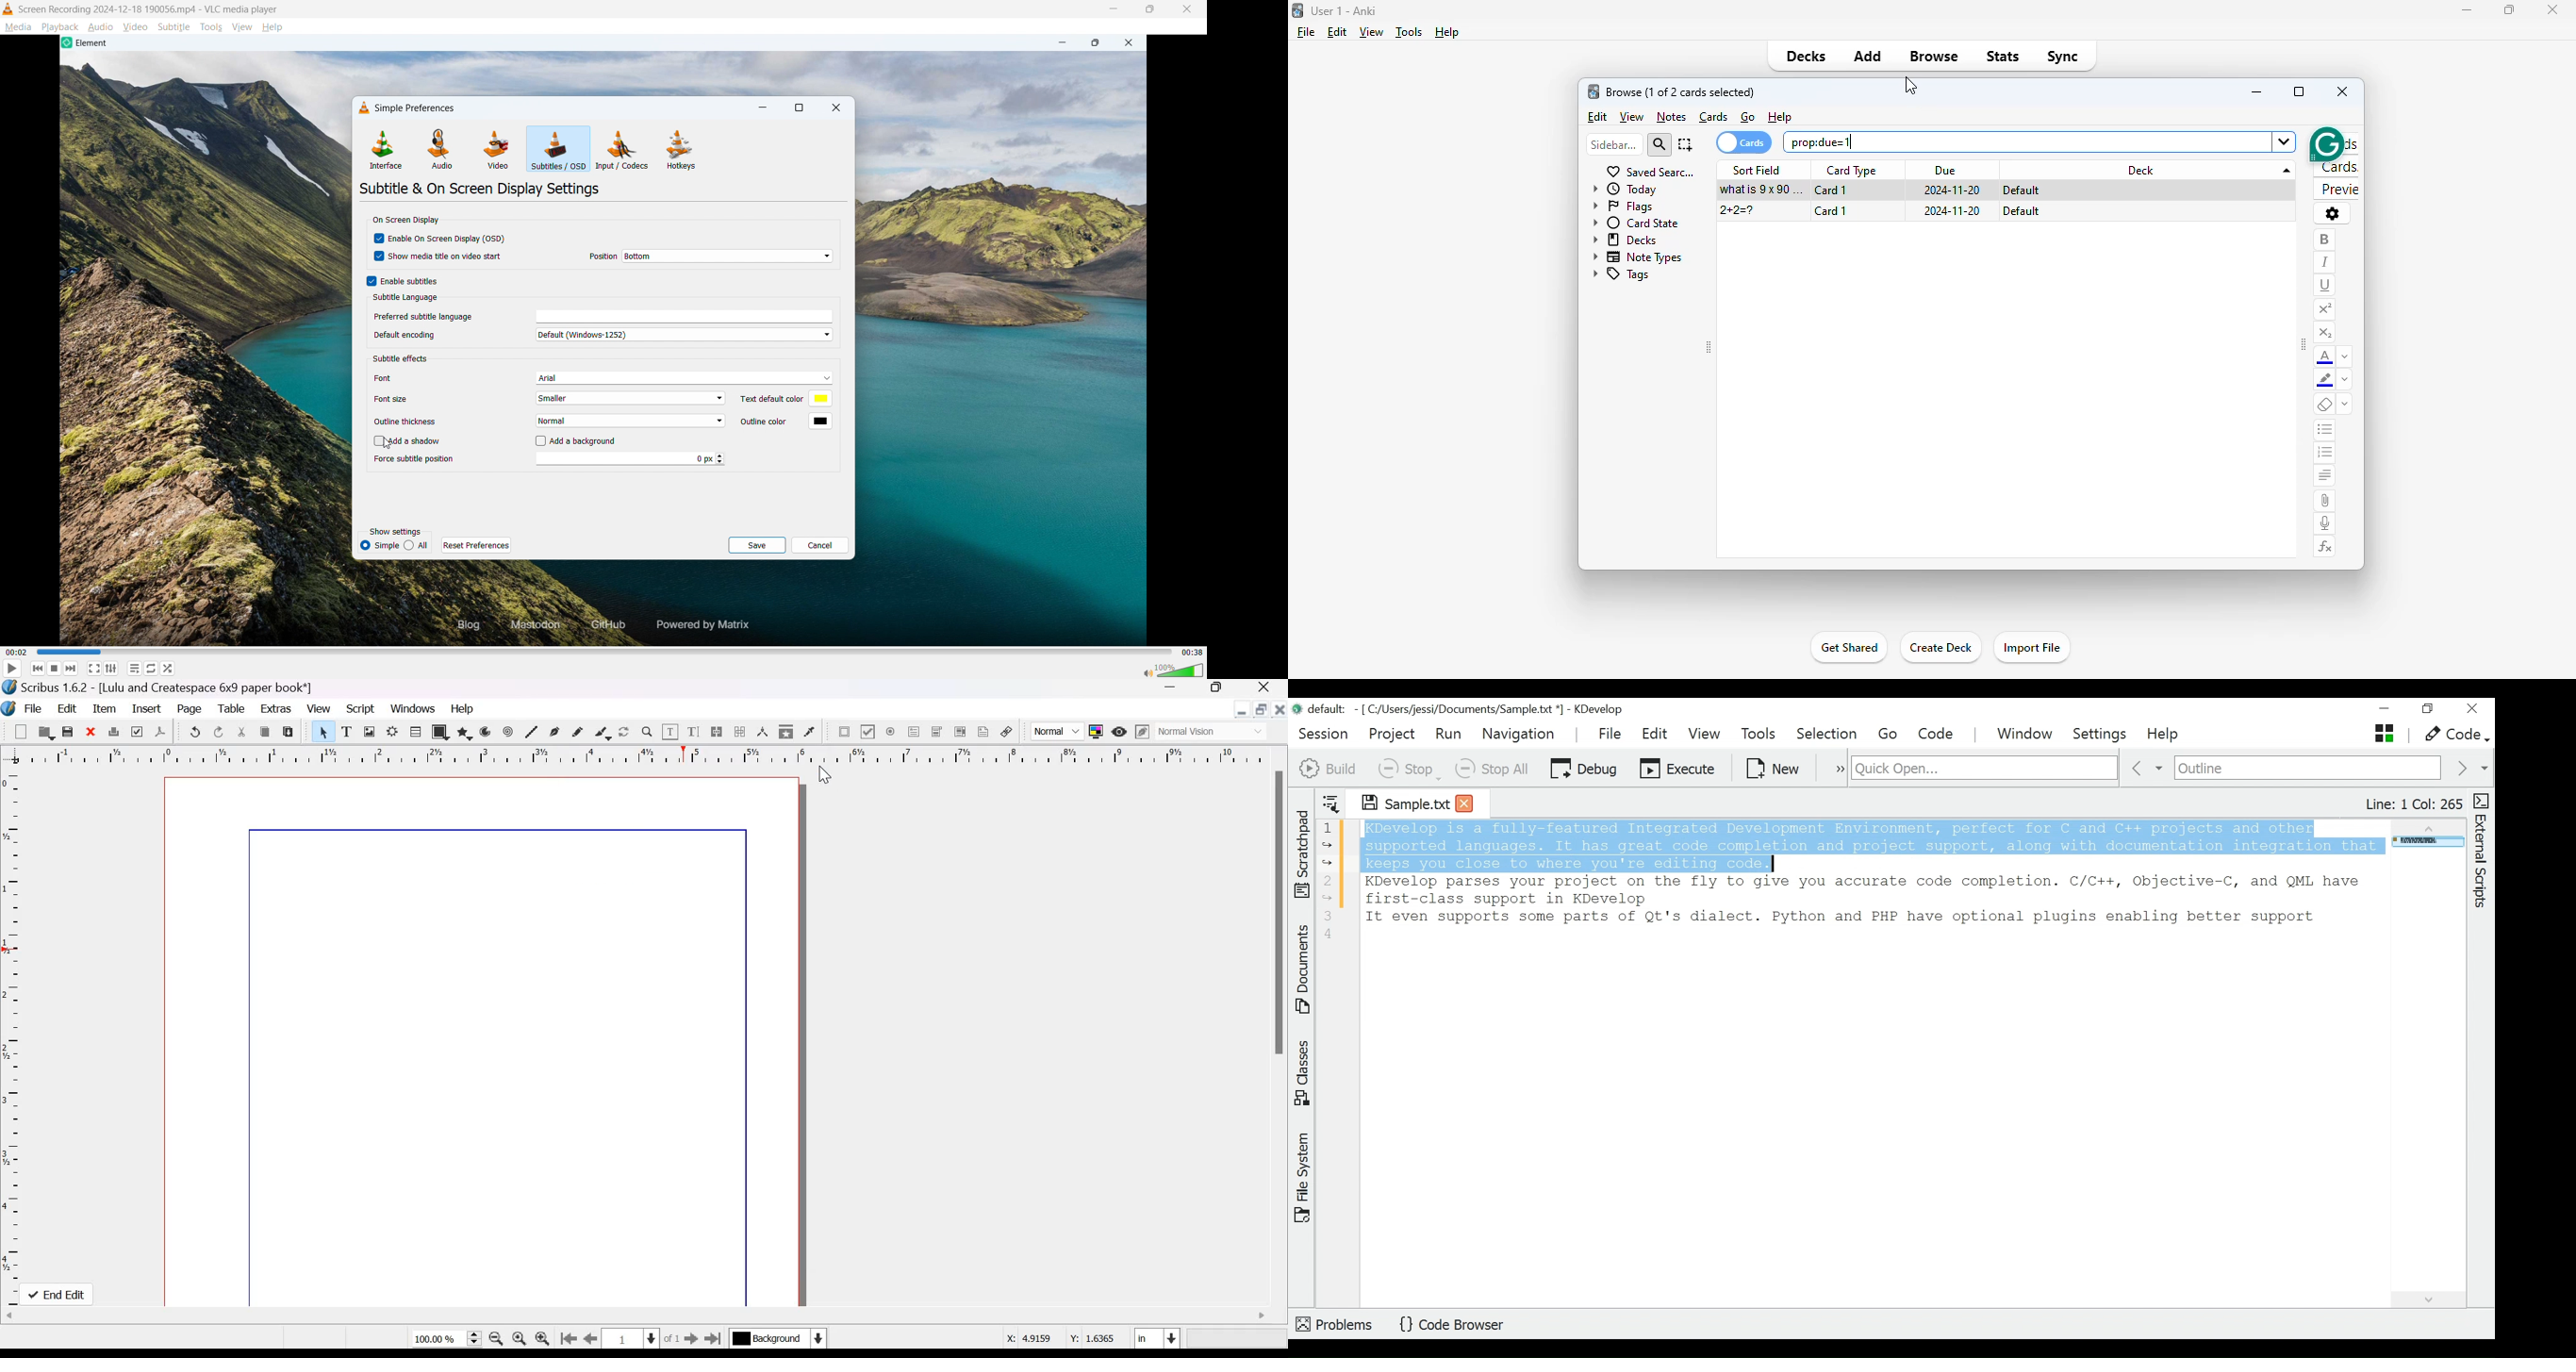  What do you see at coordinates (1758, 170) in the screenshot?
I see `sort field` at bounding box center [1758, 170].